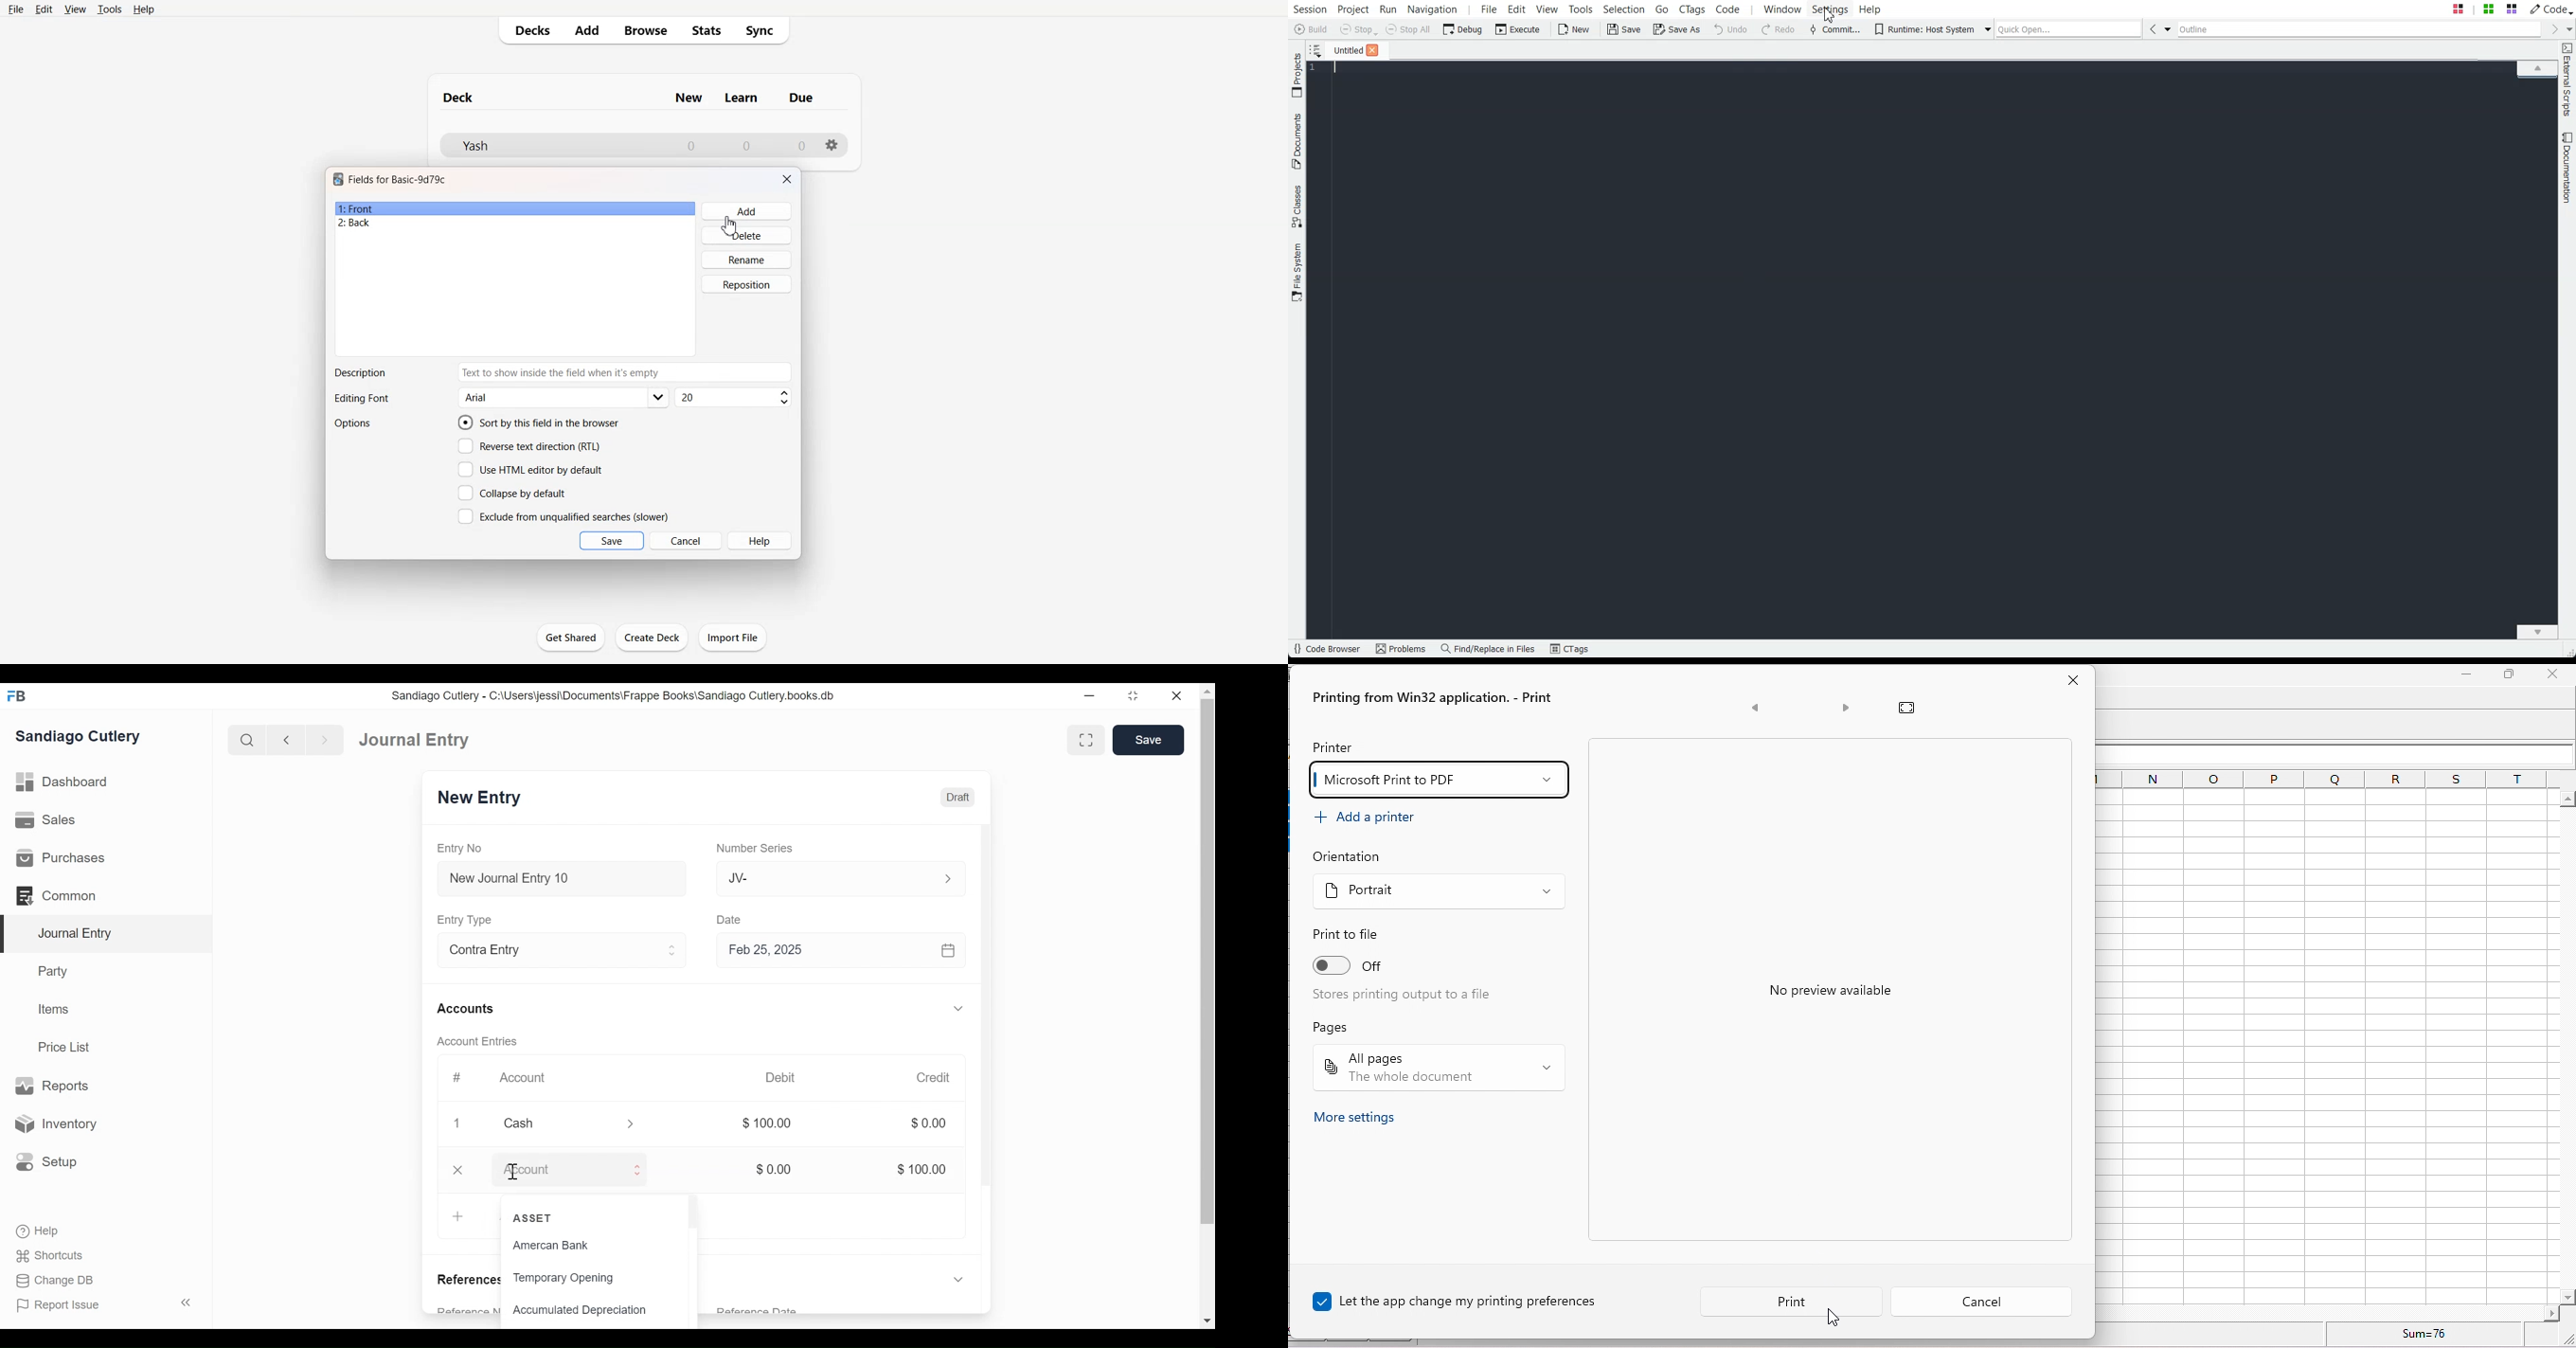 This screenshot has height=1372, width=2576. What do you see at coordinates (550, 146) in the screenshot?
I see `Deck File` at bounding box center [550, 146].